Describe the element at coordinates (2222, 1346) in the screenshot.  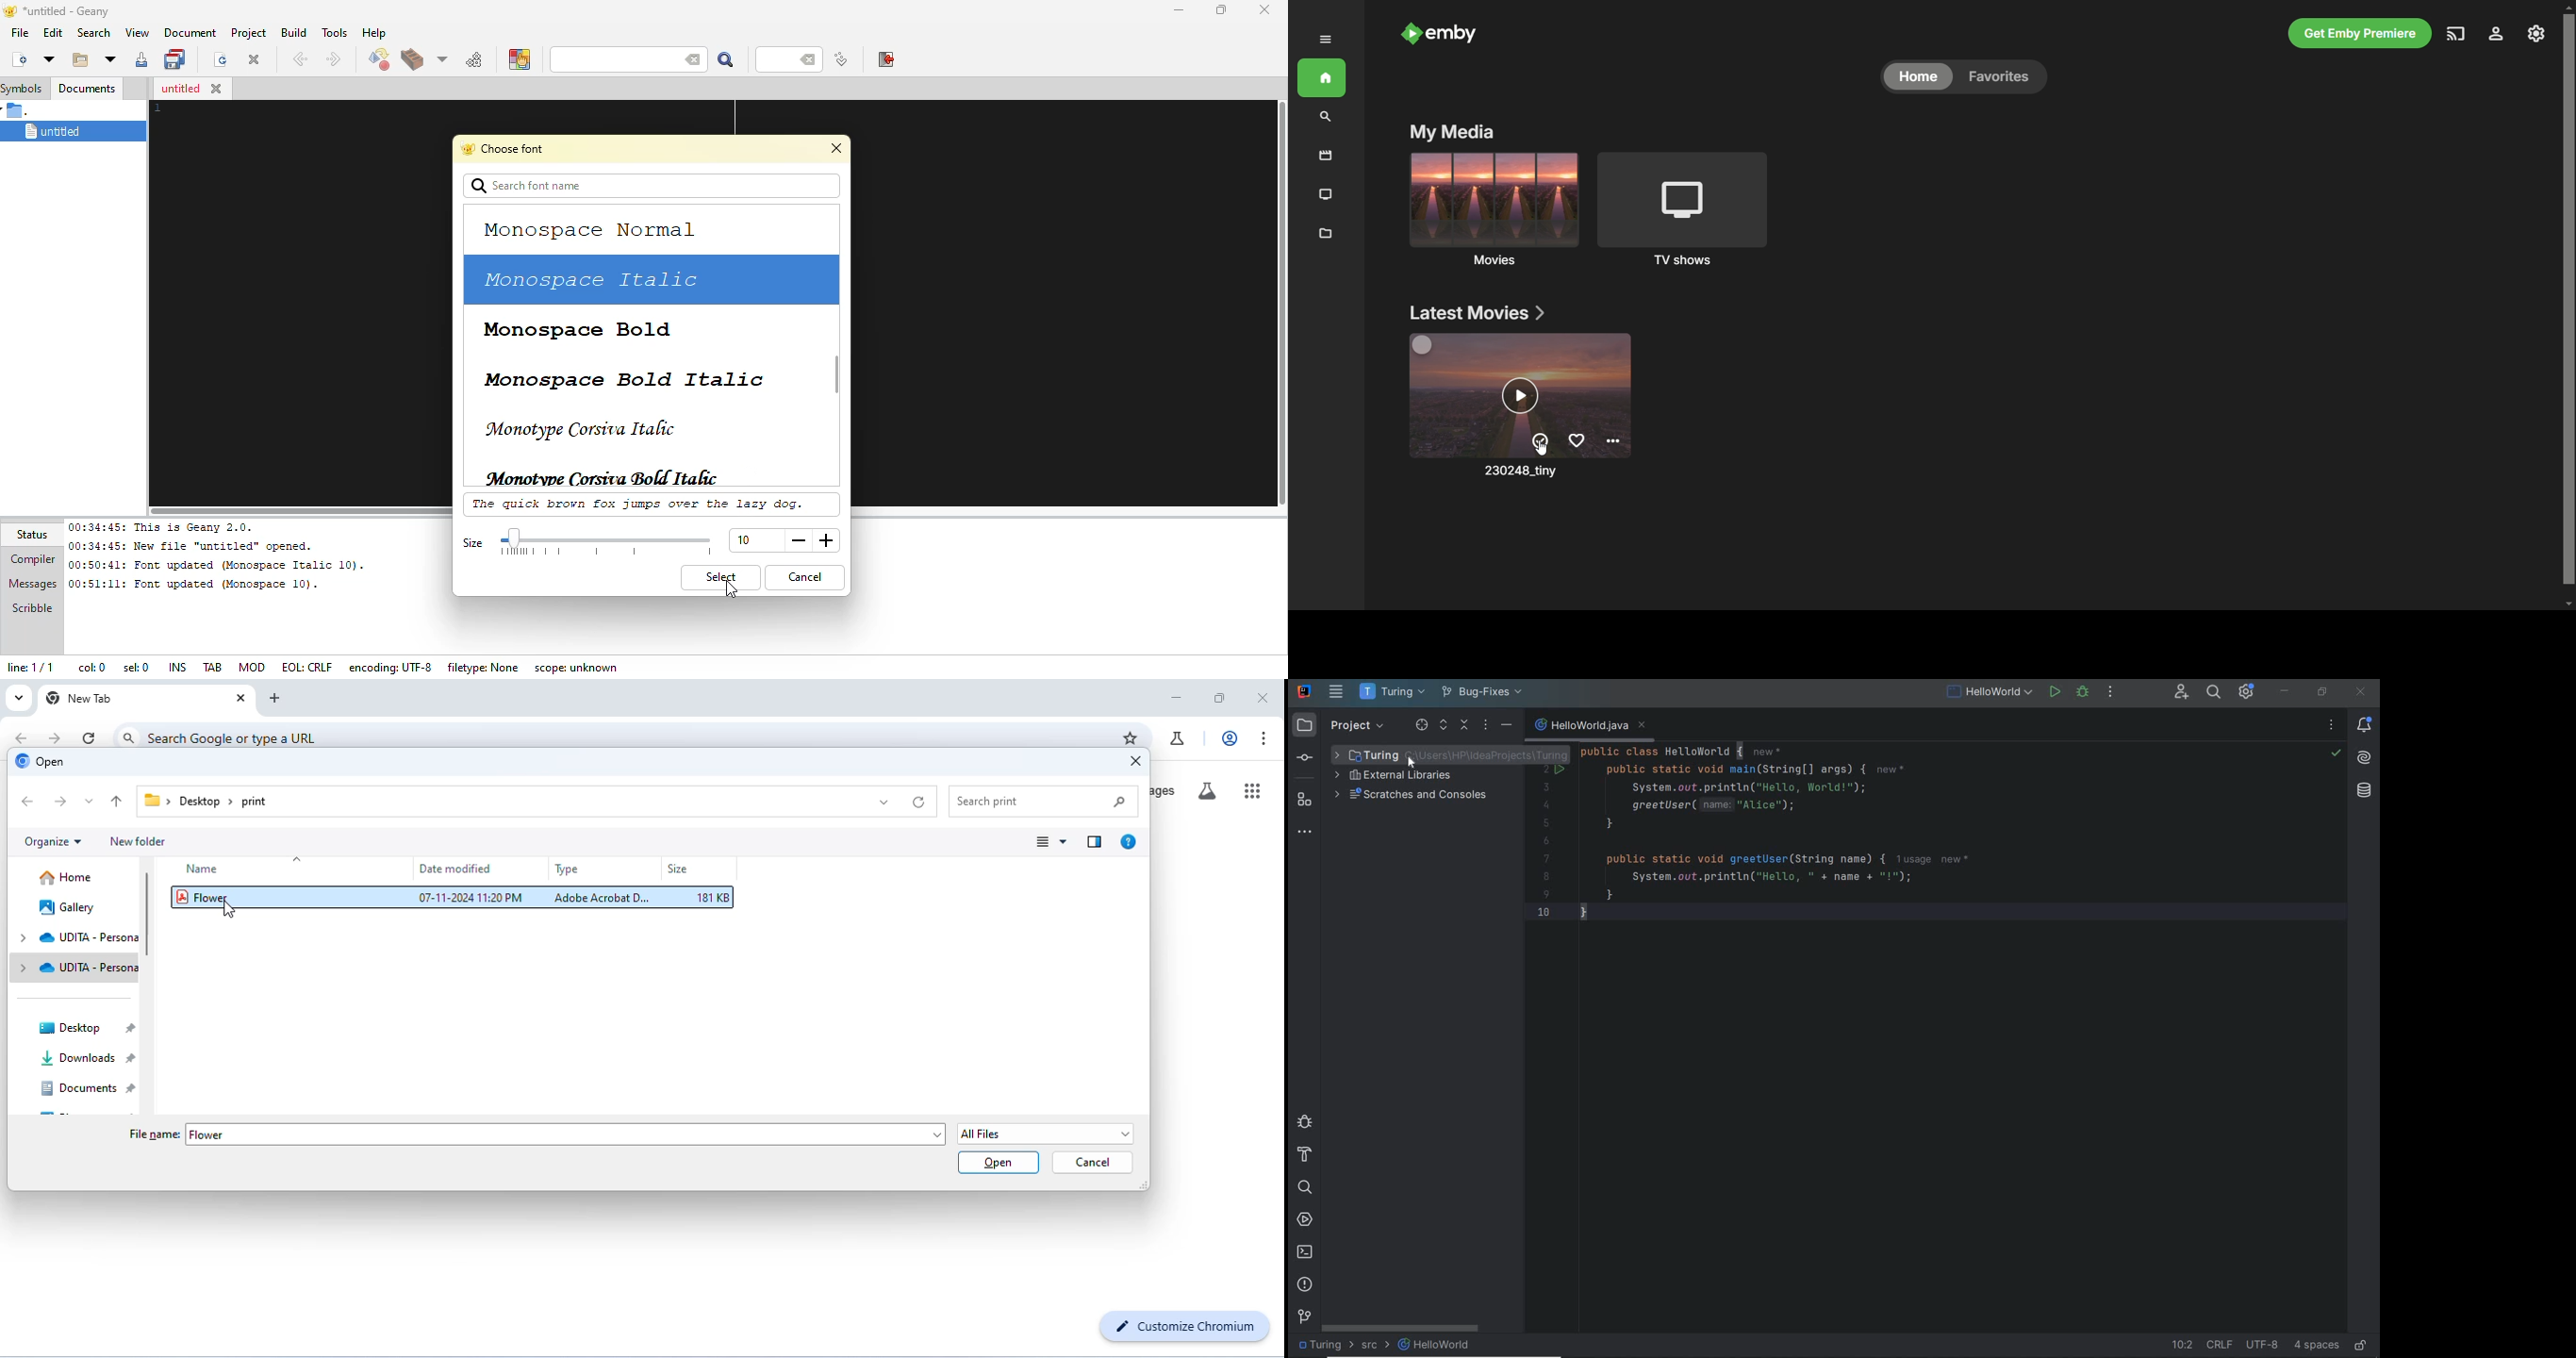
I see `line separator` at that location.